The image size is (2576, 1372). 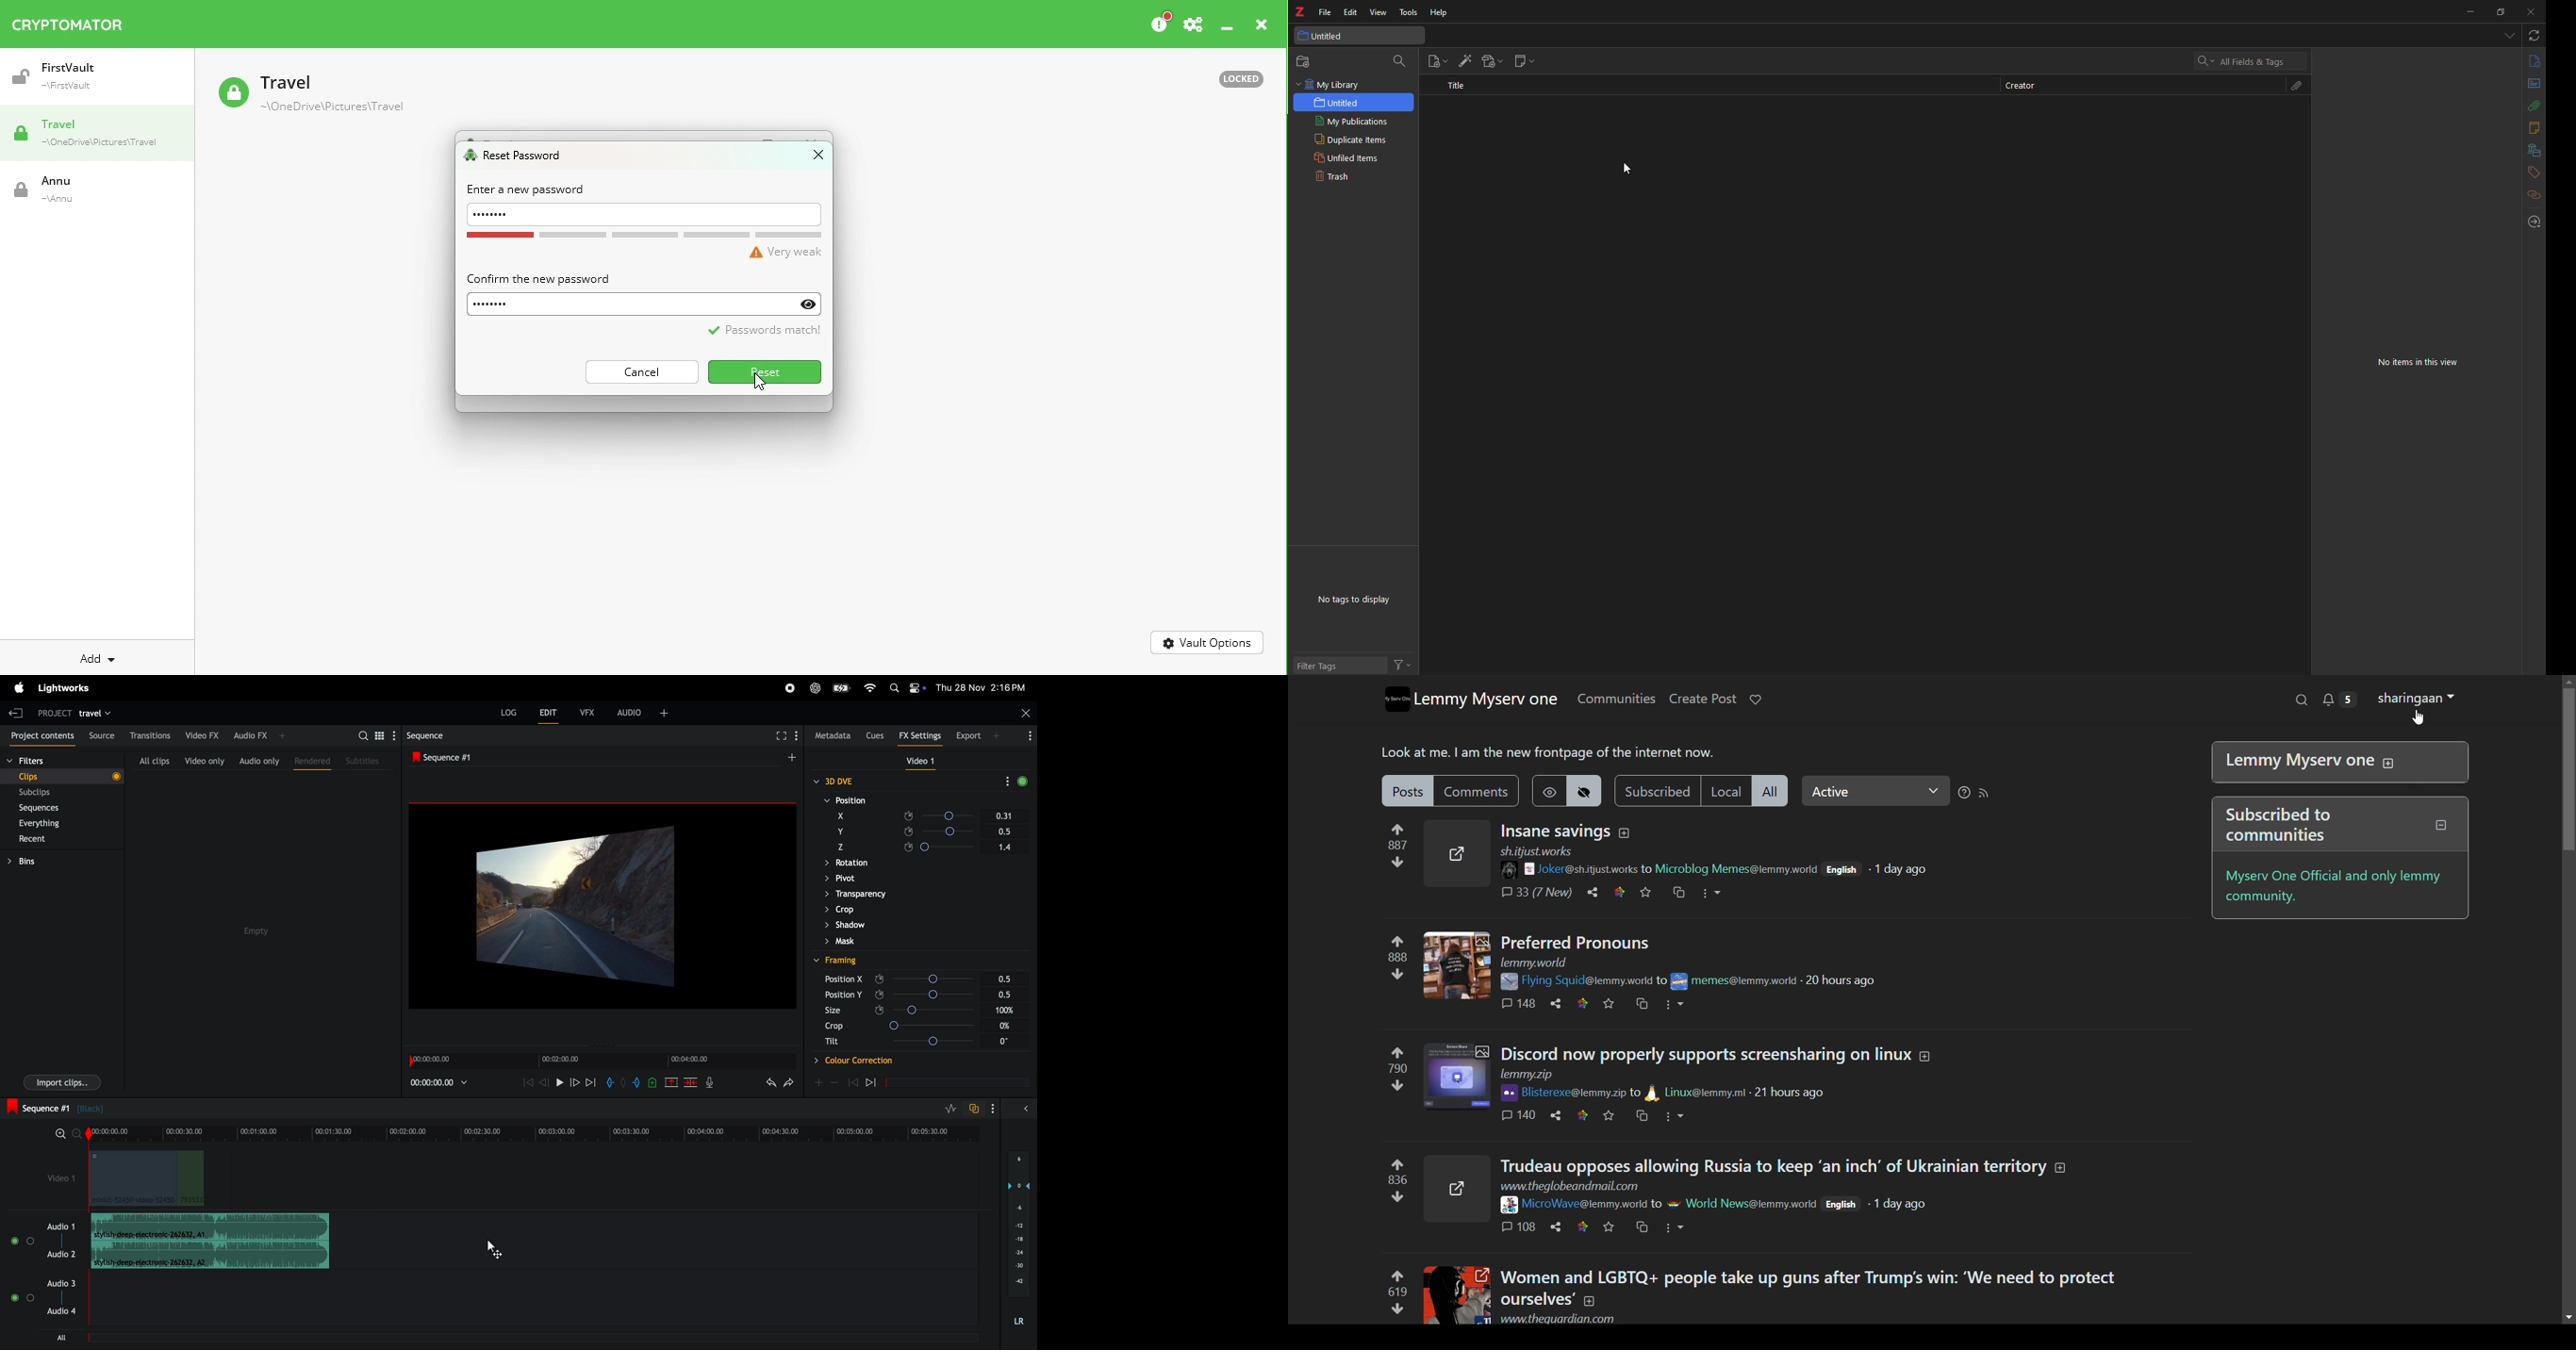 What do you see at coordinates (1301, 10) in the screenshot?
I see `z` at bounding box center [1301, 10].